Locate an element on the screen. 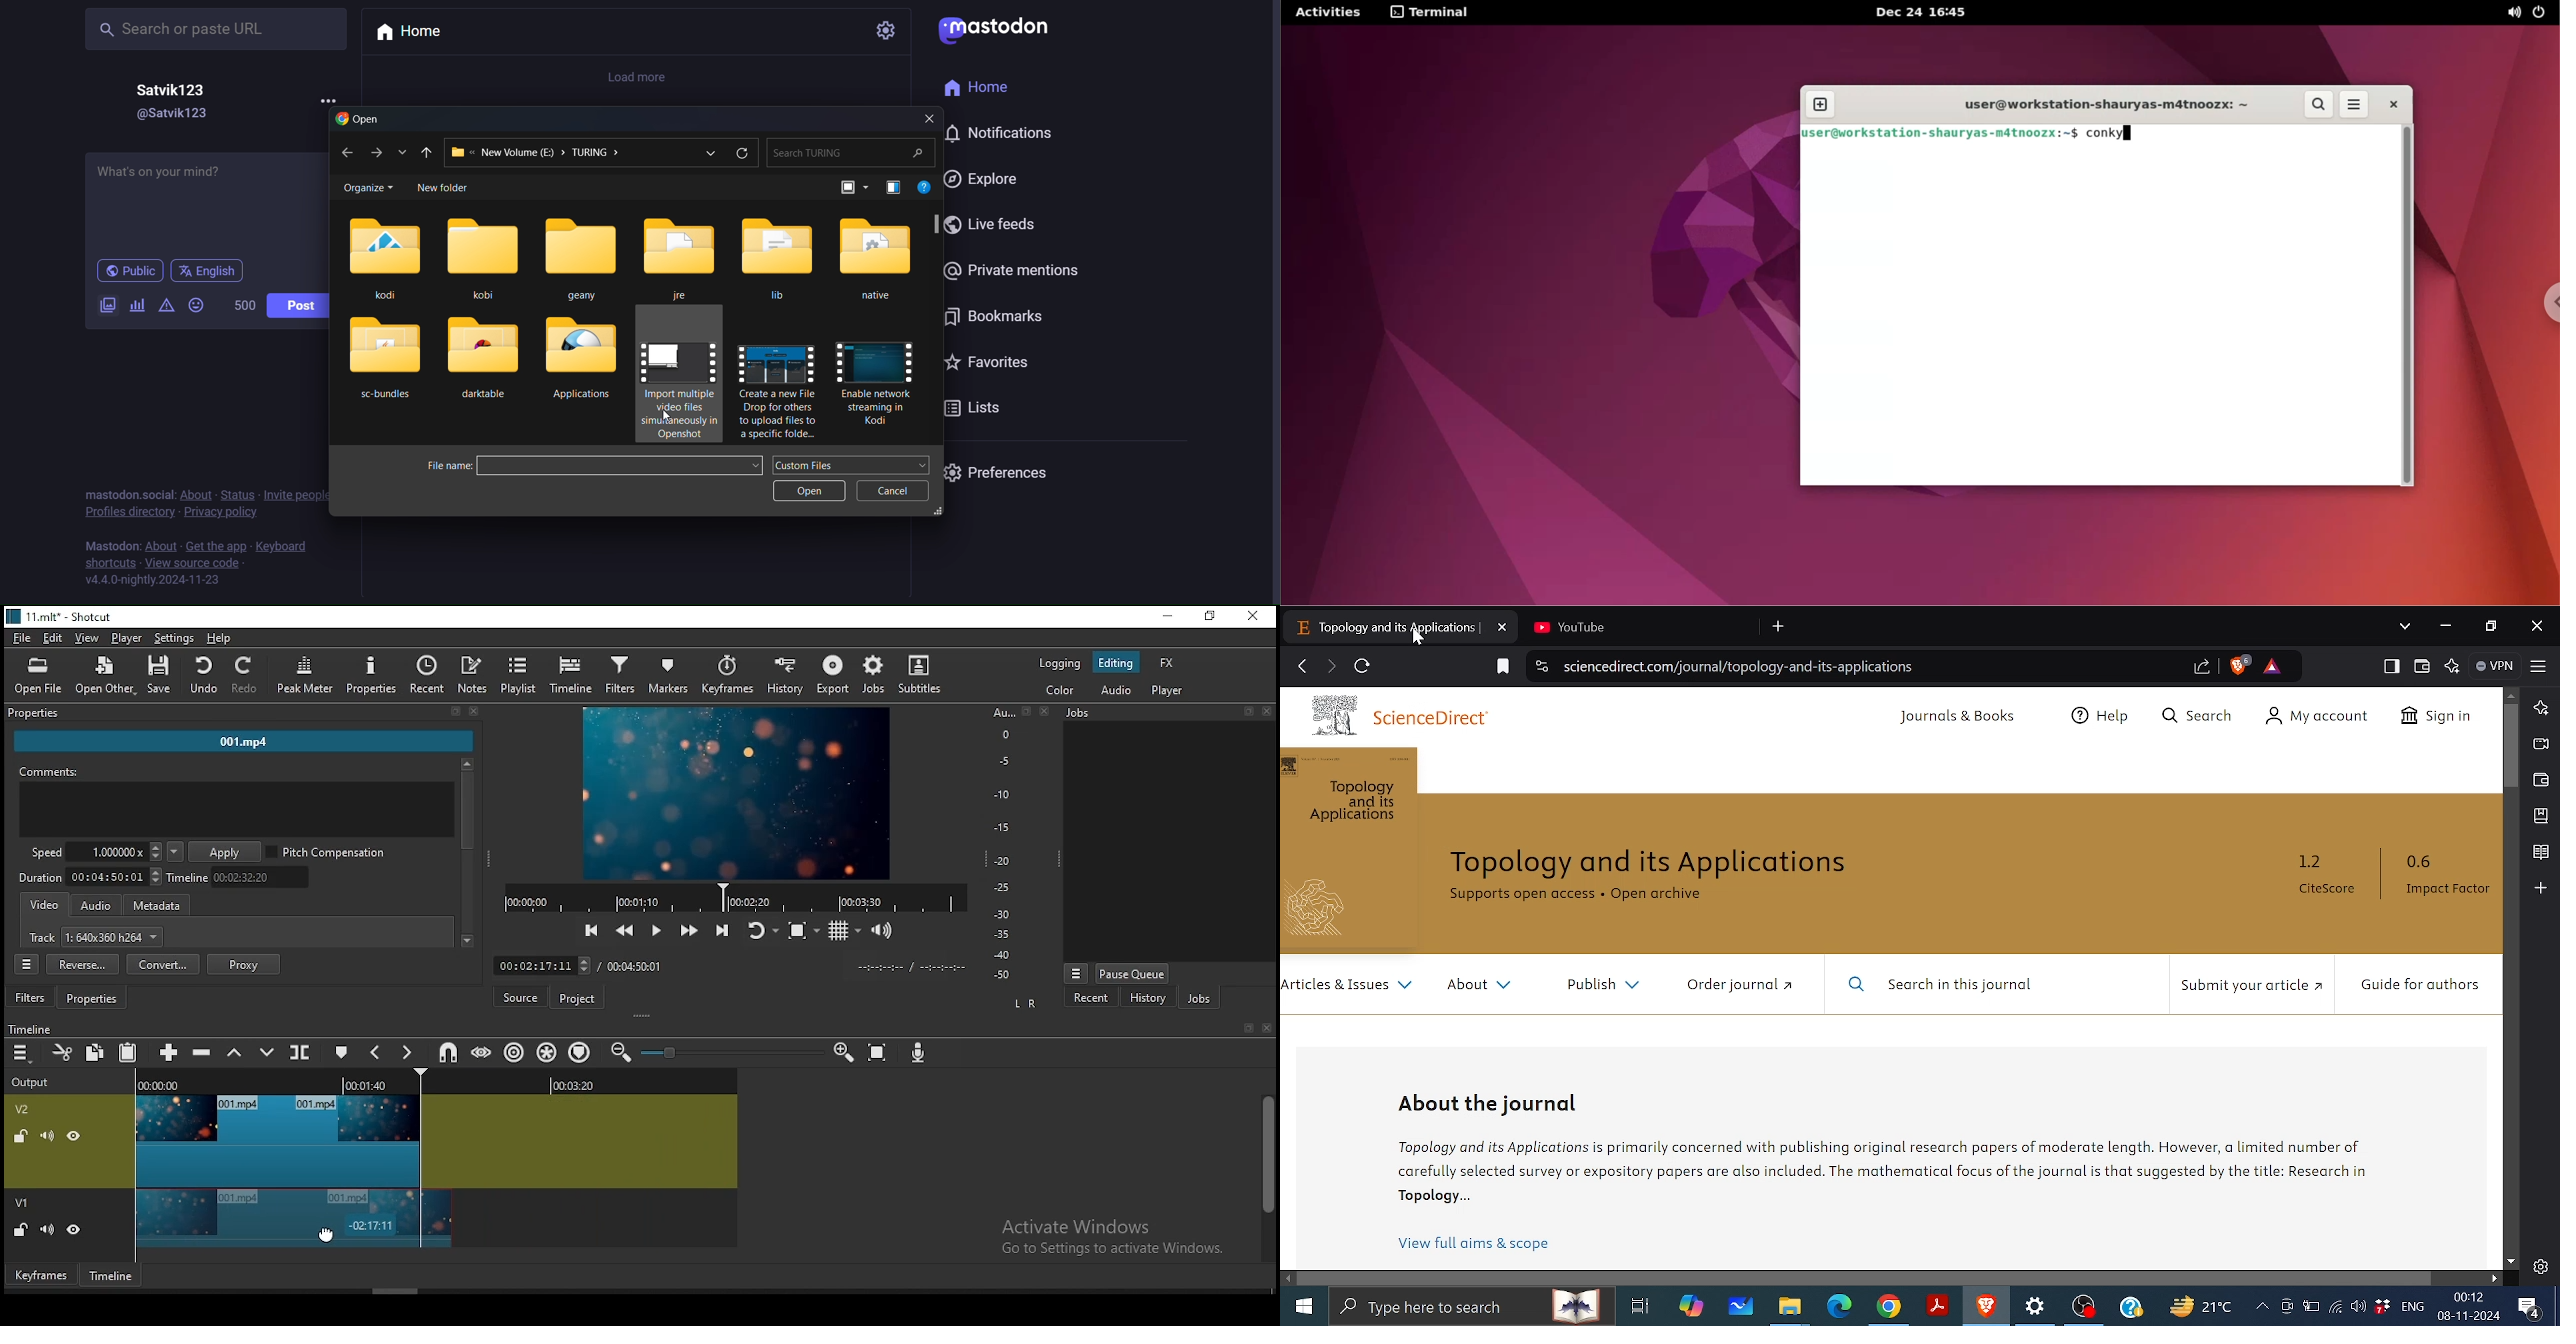 Image resolution: width=2576 pixels, height=1344 pixels. resize is located at coordinates (940, 513).